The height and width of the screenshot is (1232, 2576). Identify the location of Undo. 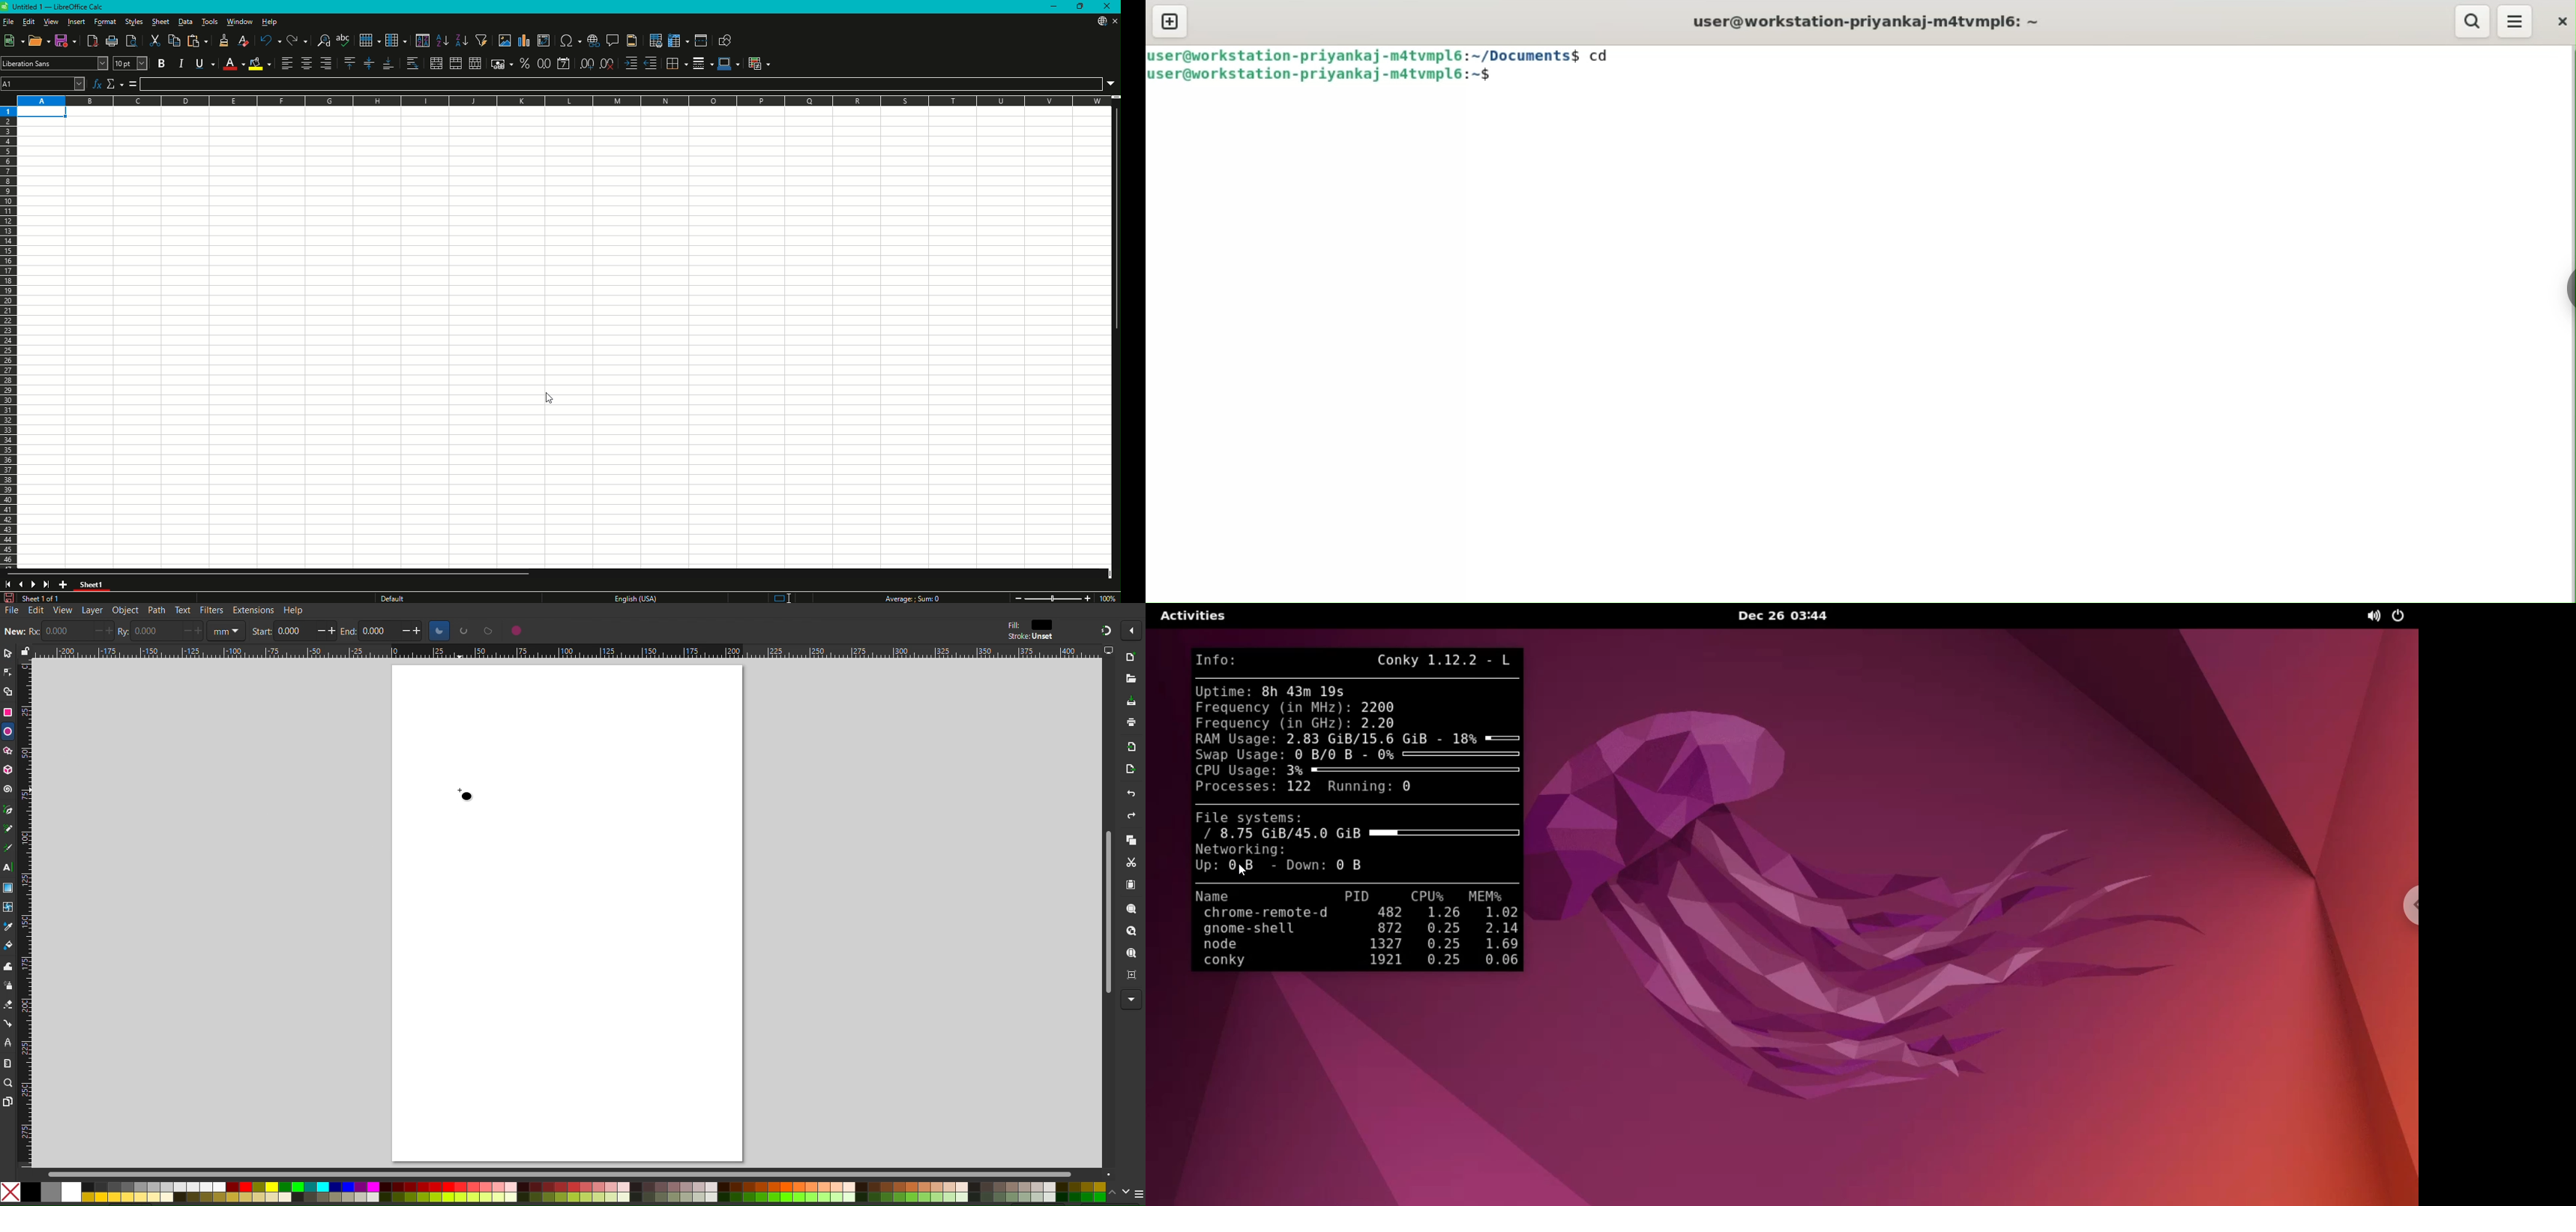
(1131, 792).